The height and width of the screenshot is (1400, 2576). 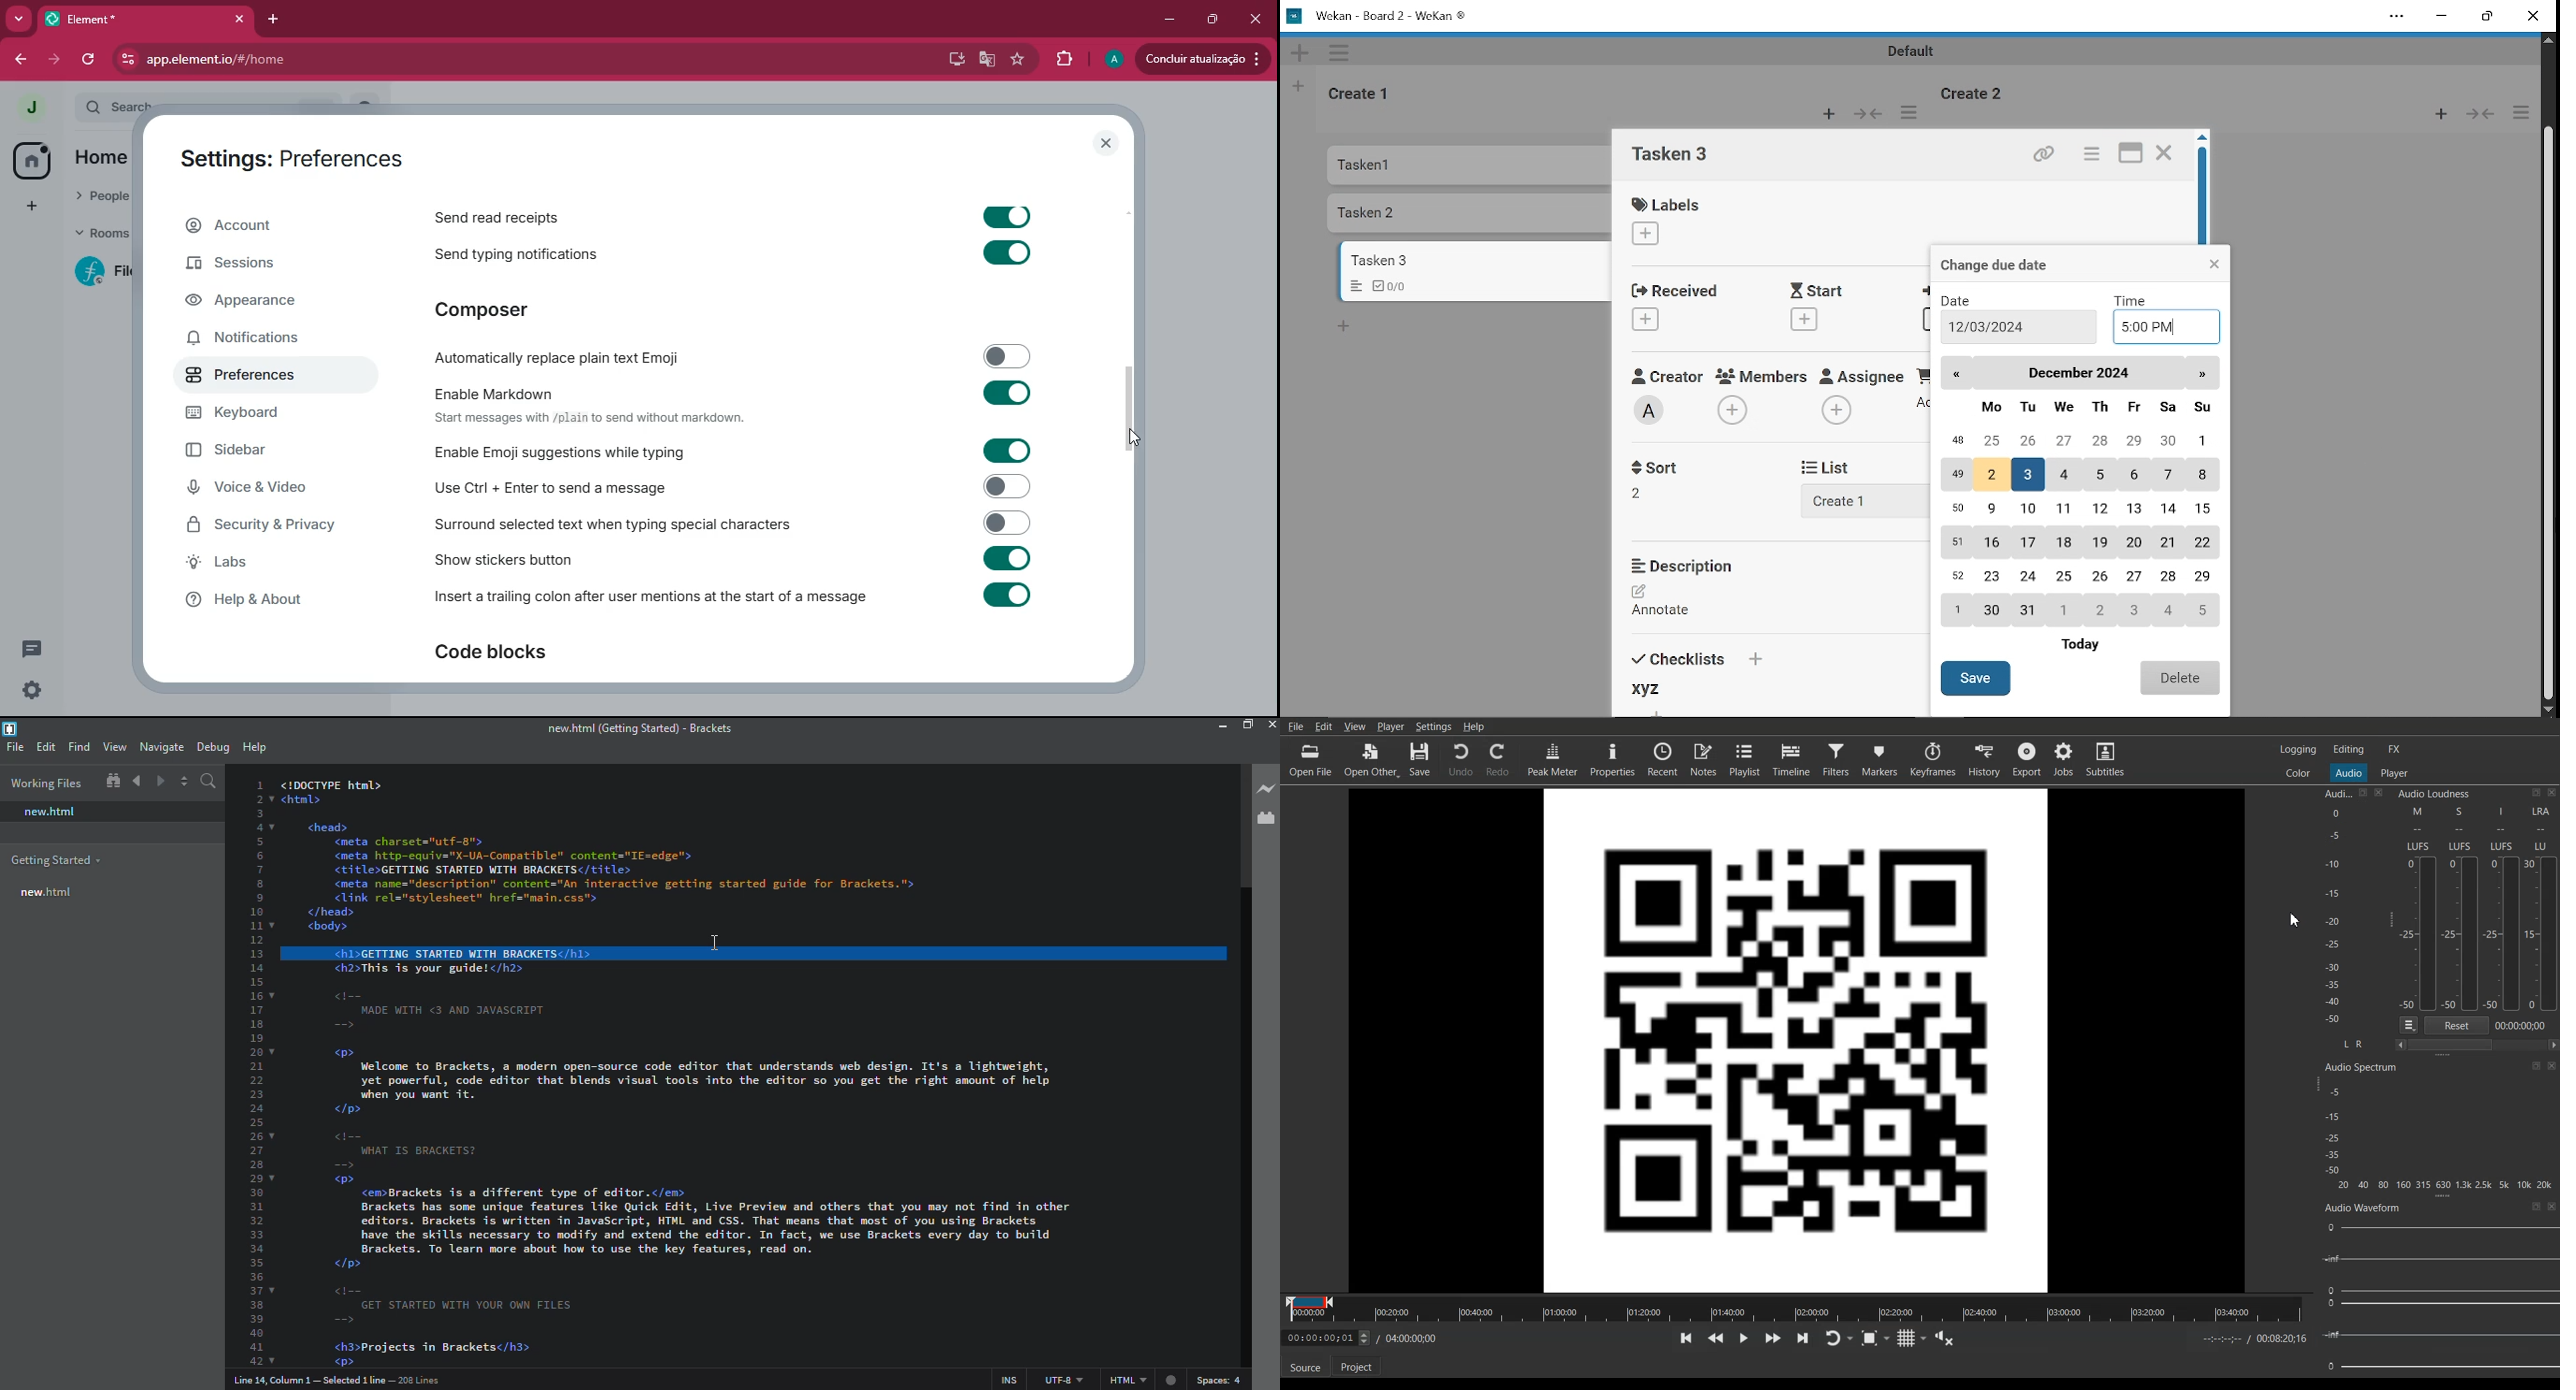 I want to click on Maximize, so click(x=2537, y=1206).